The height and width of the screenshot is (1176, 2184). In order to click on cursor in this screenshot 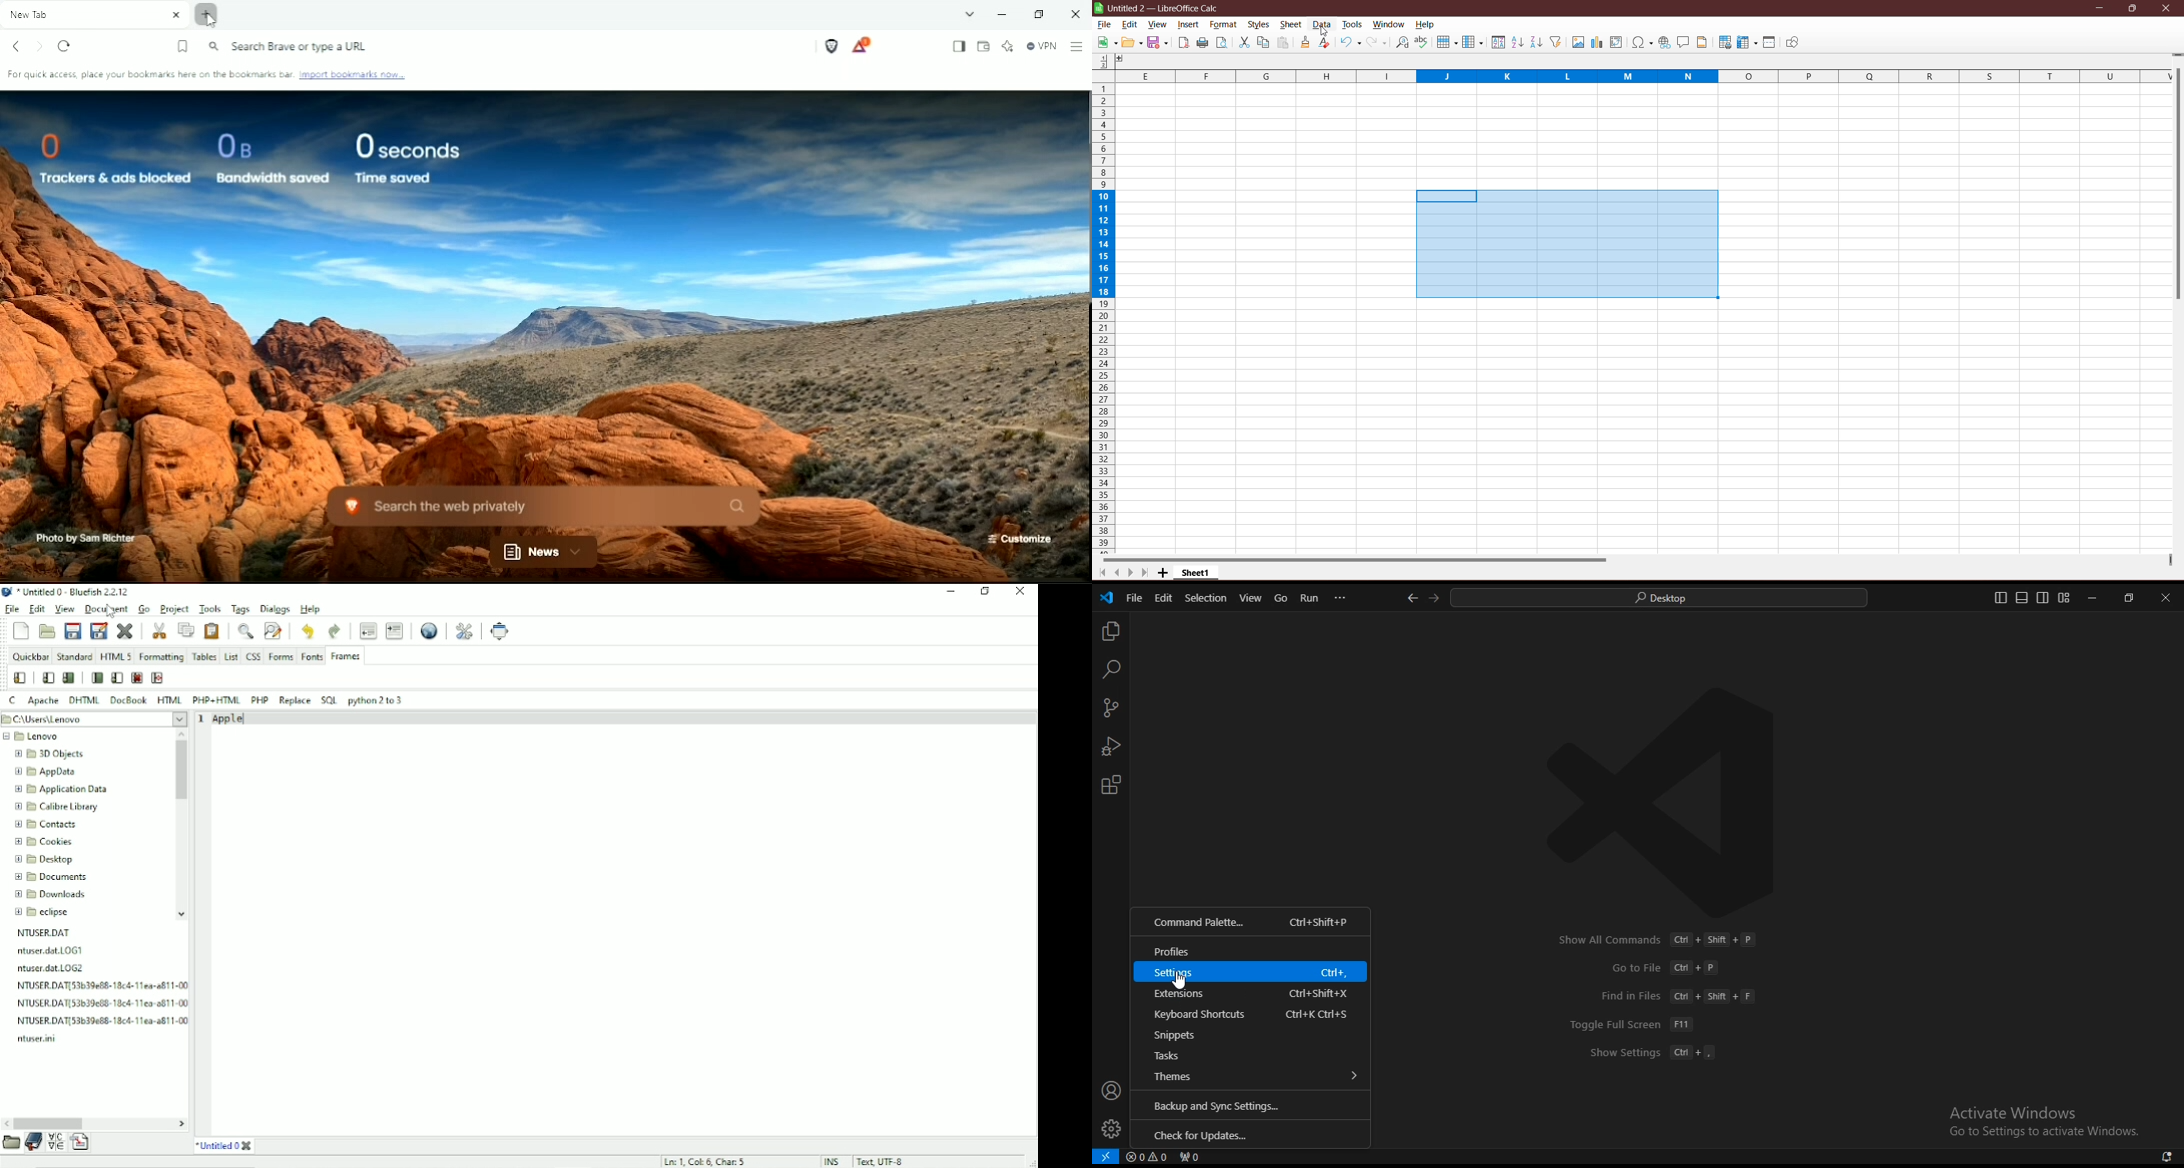, I will do `click(111, 613)`.